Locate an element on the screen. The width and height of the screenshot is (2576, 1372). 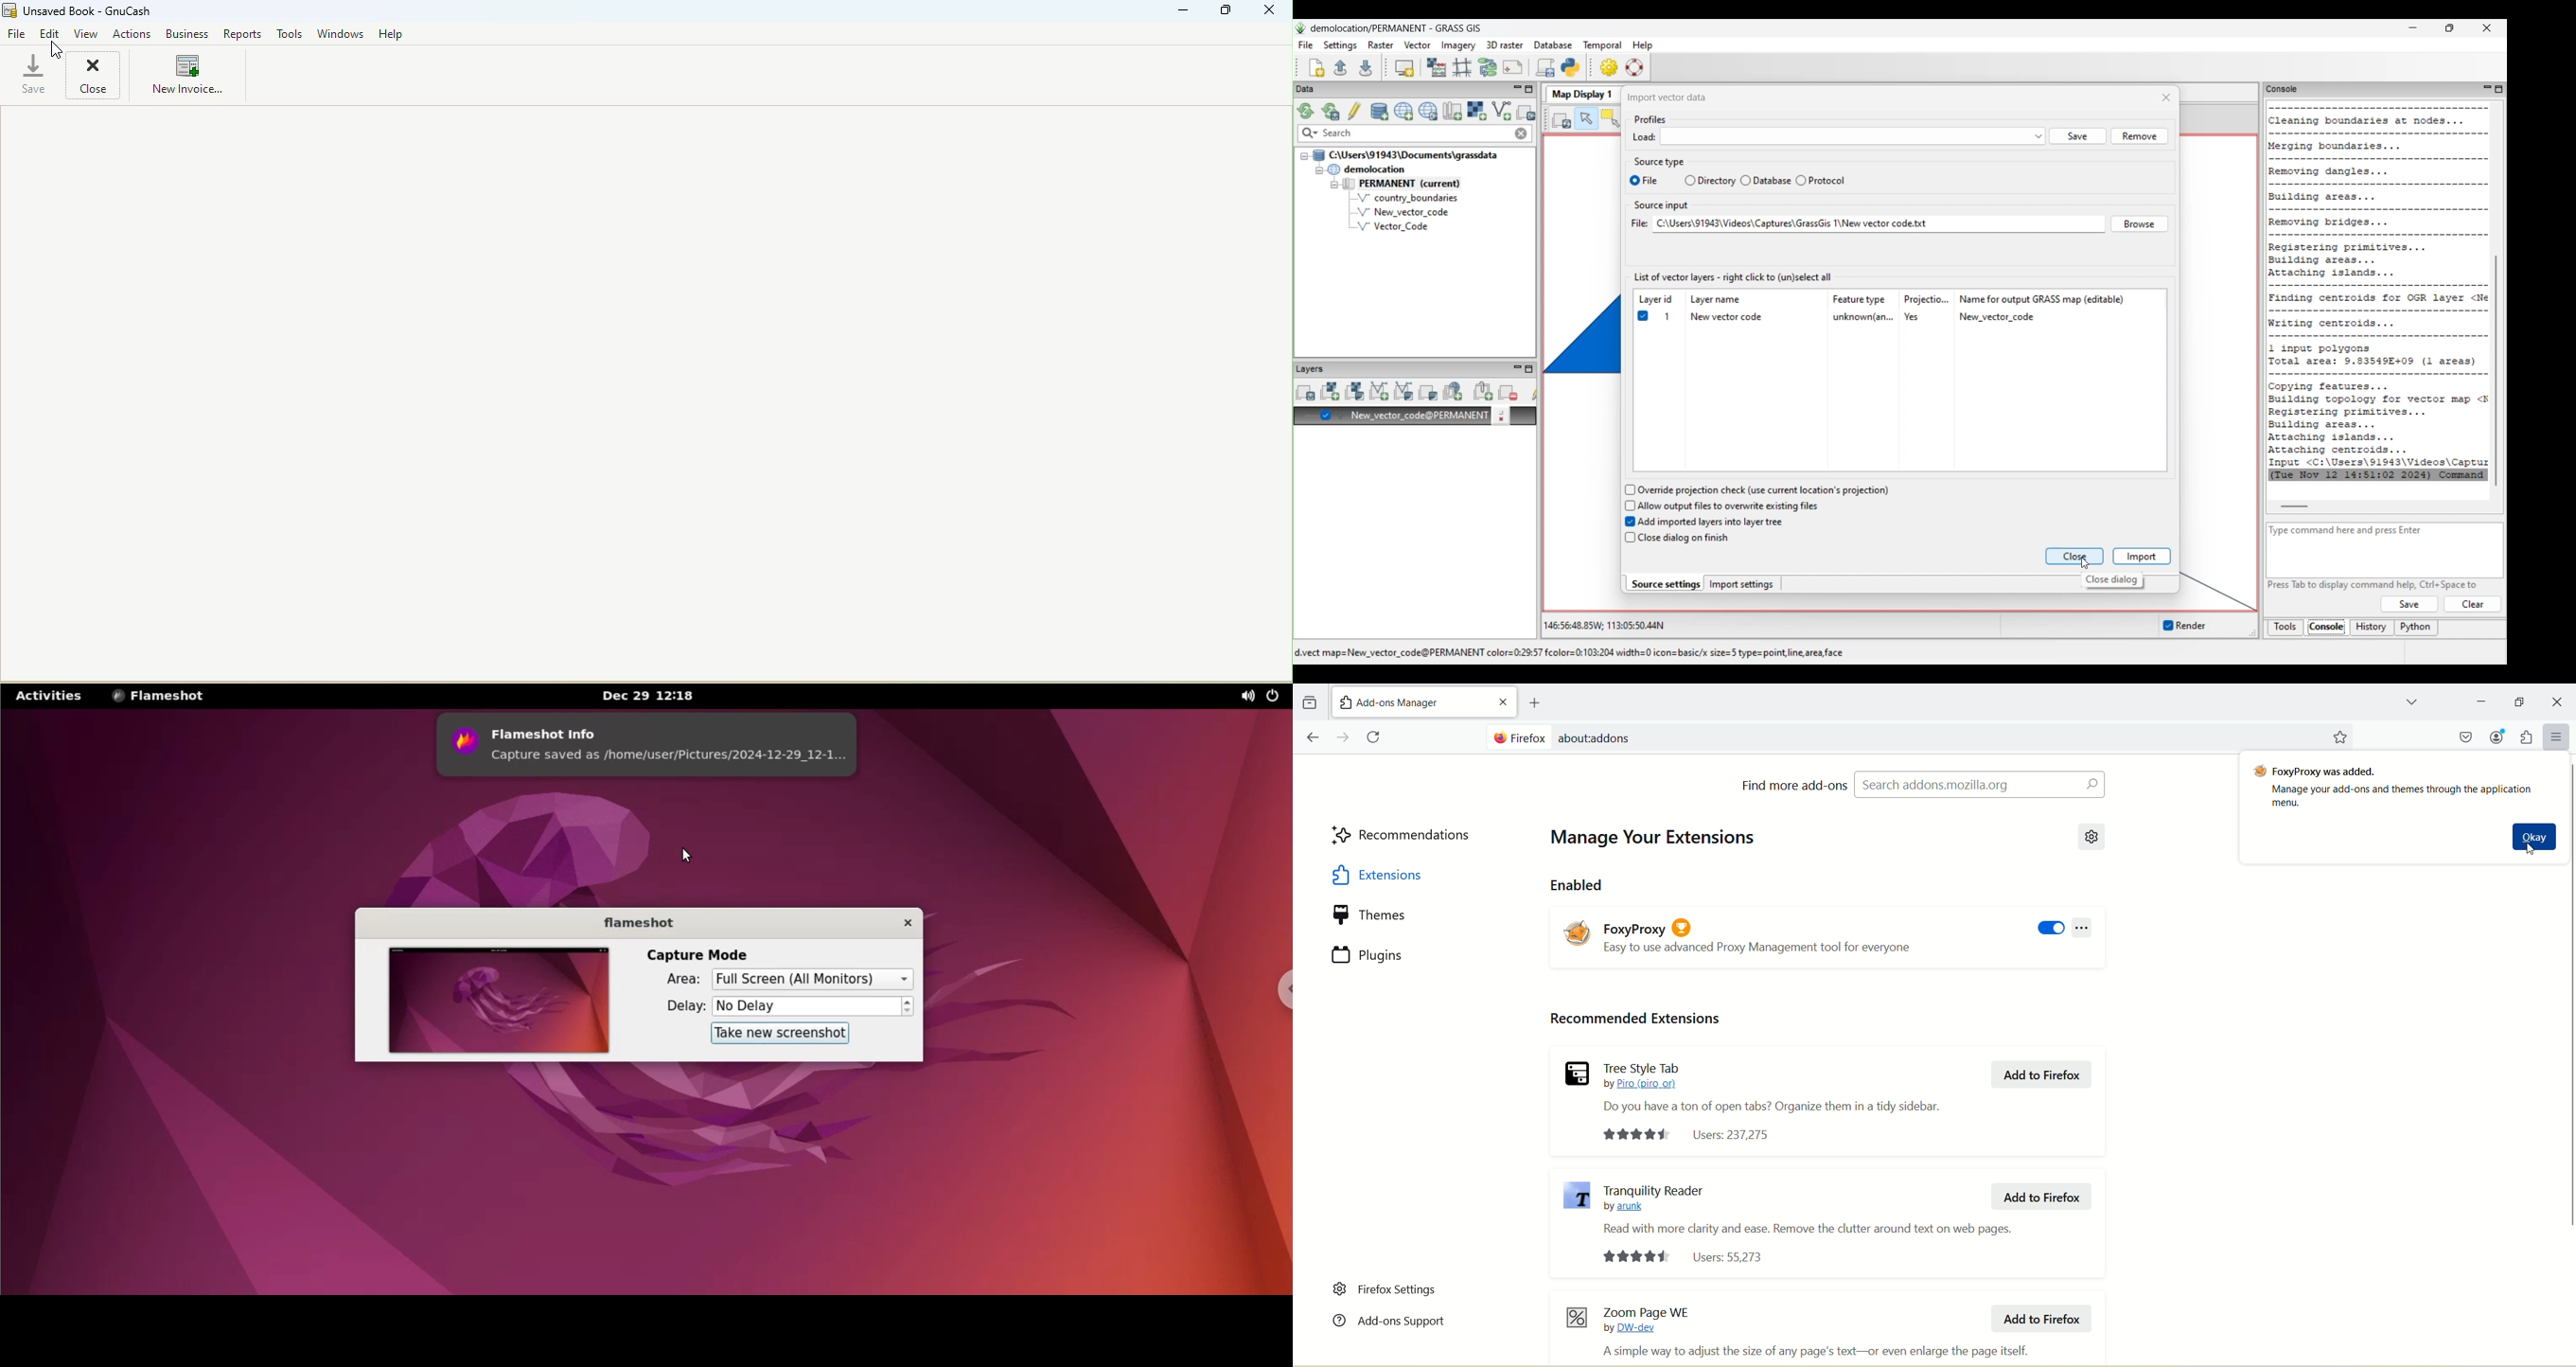
Tranquility Reader Icon is located at coordinates (1578, 1196).